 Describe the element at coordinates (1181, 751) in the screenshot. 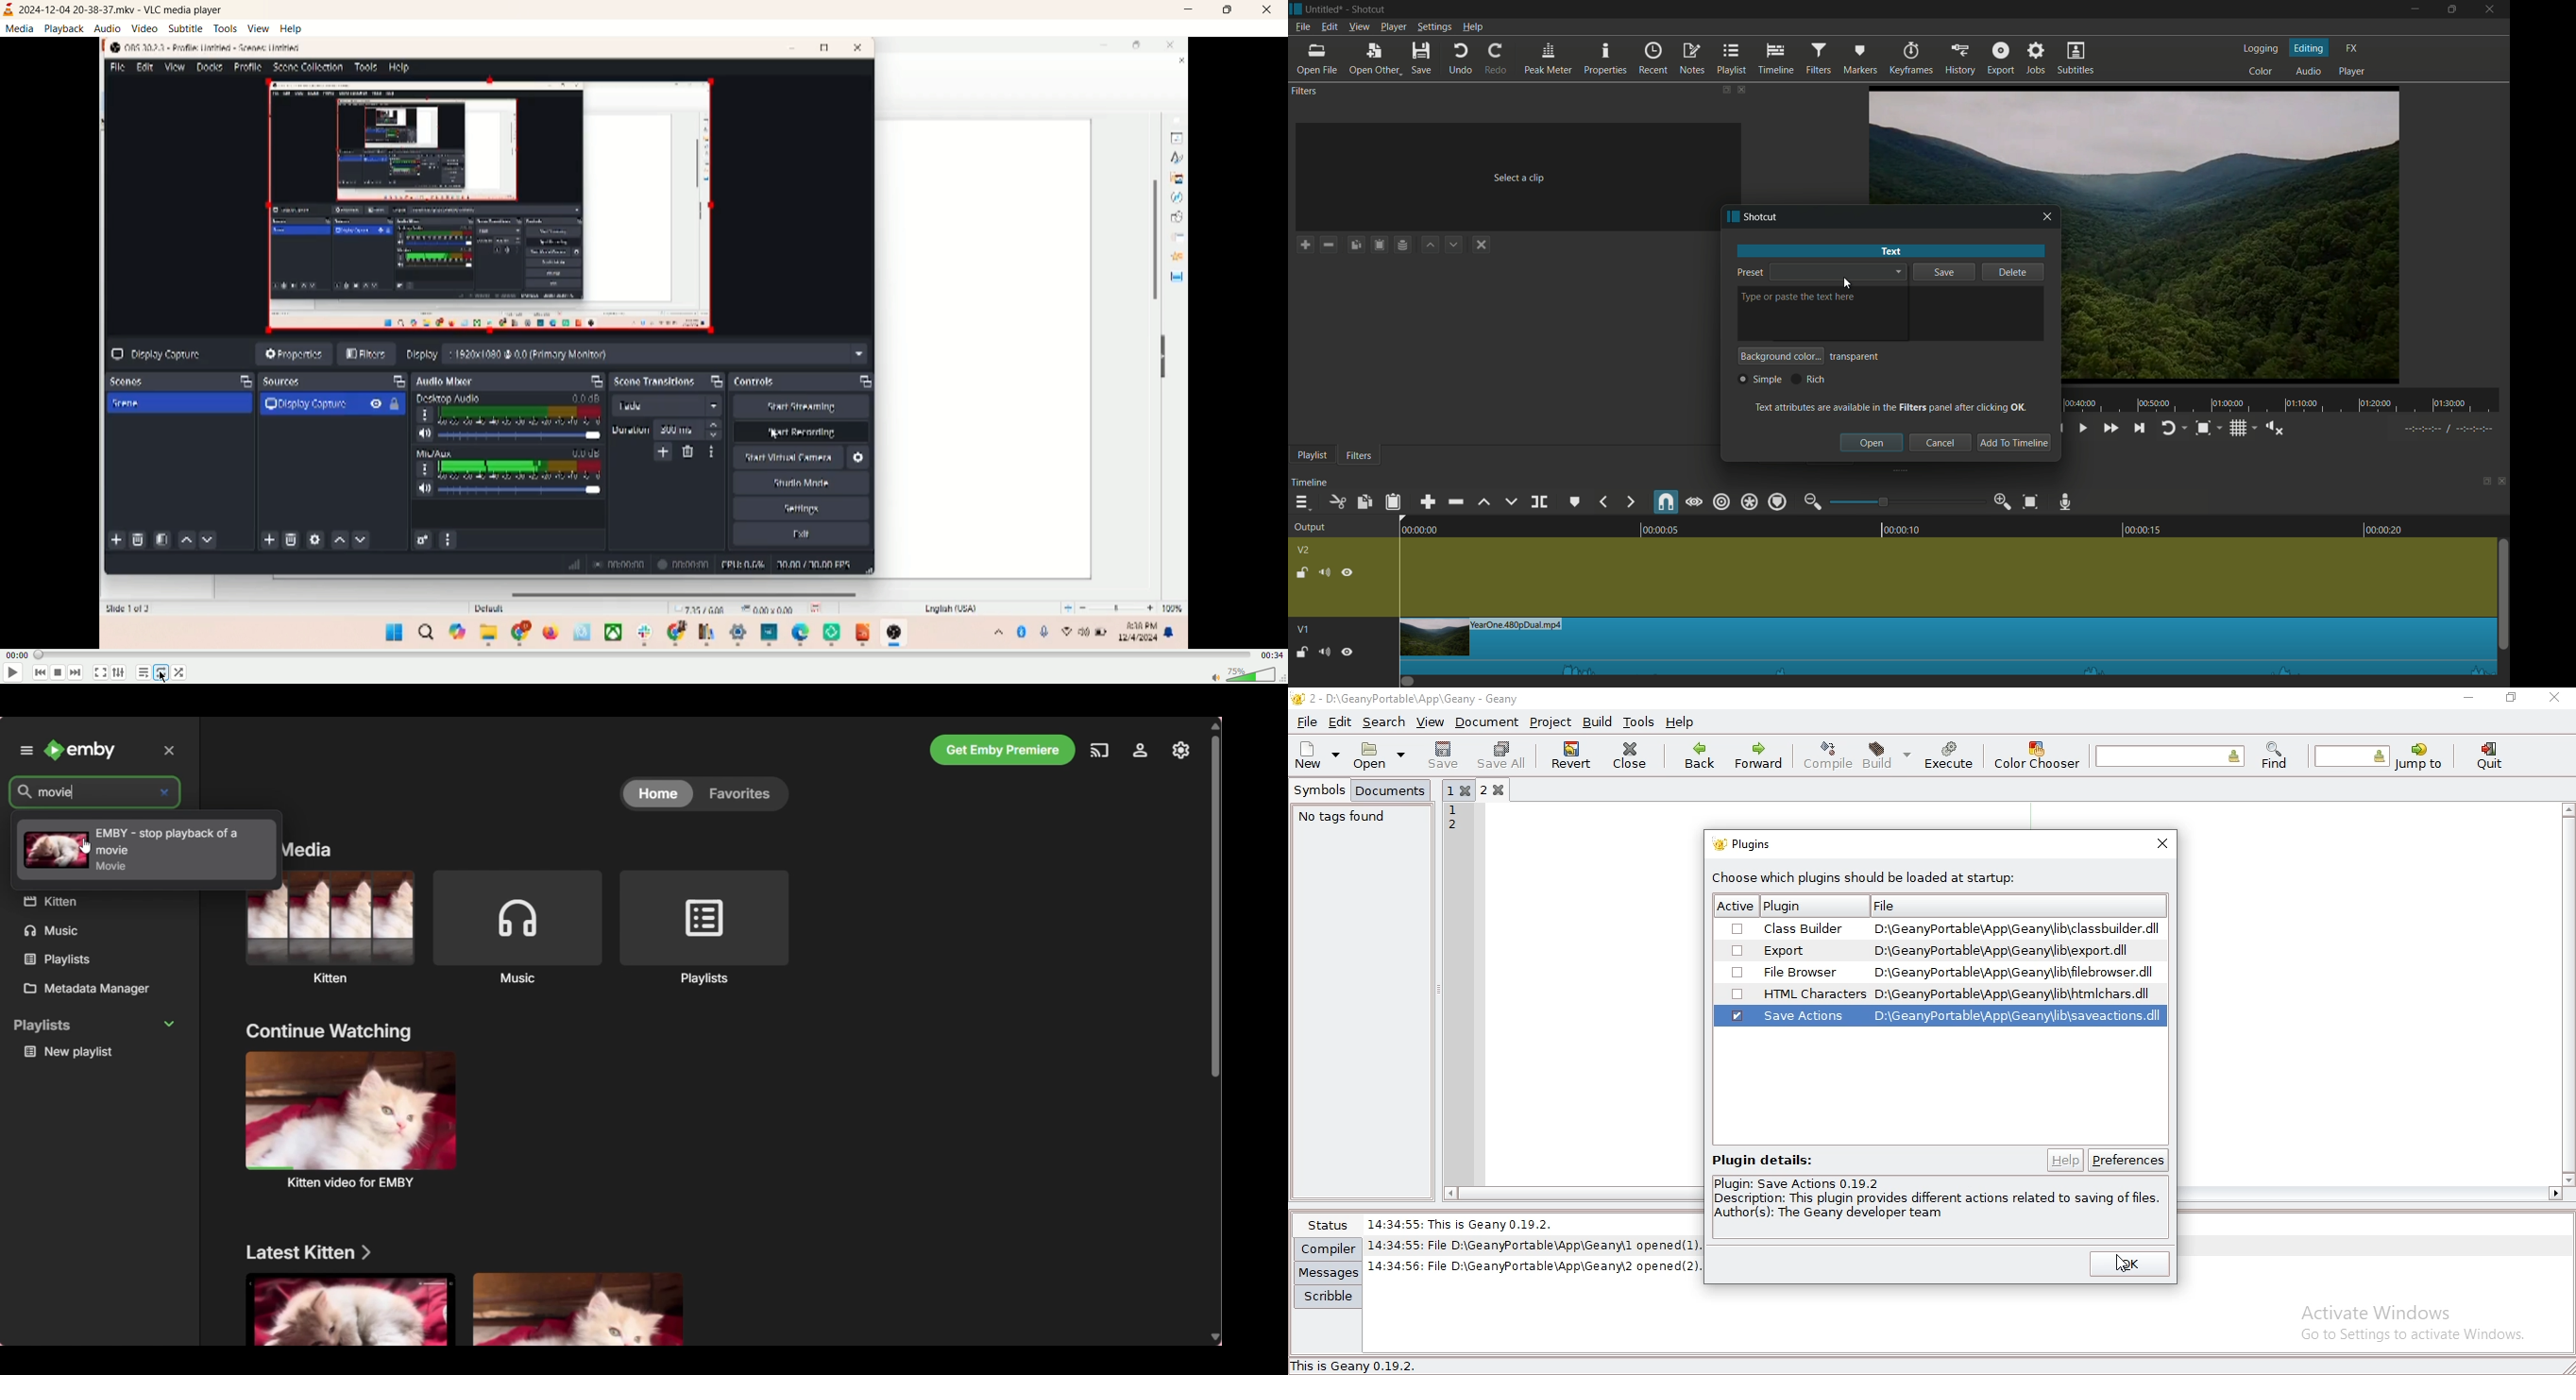

I see `Settings` at that location.